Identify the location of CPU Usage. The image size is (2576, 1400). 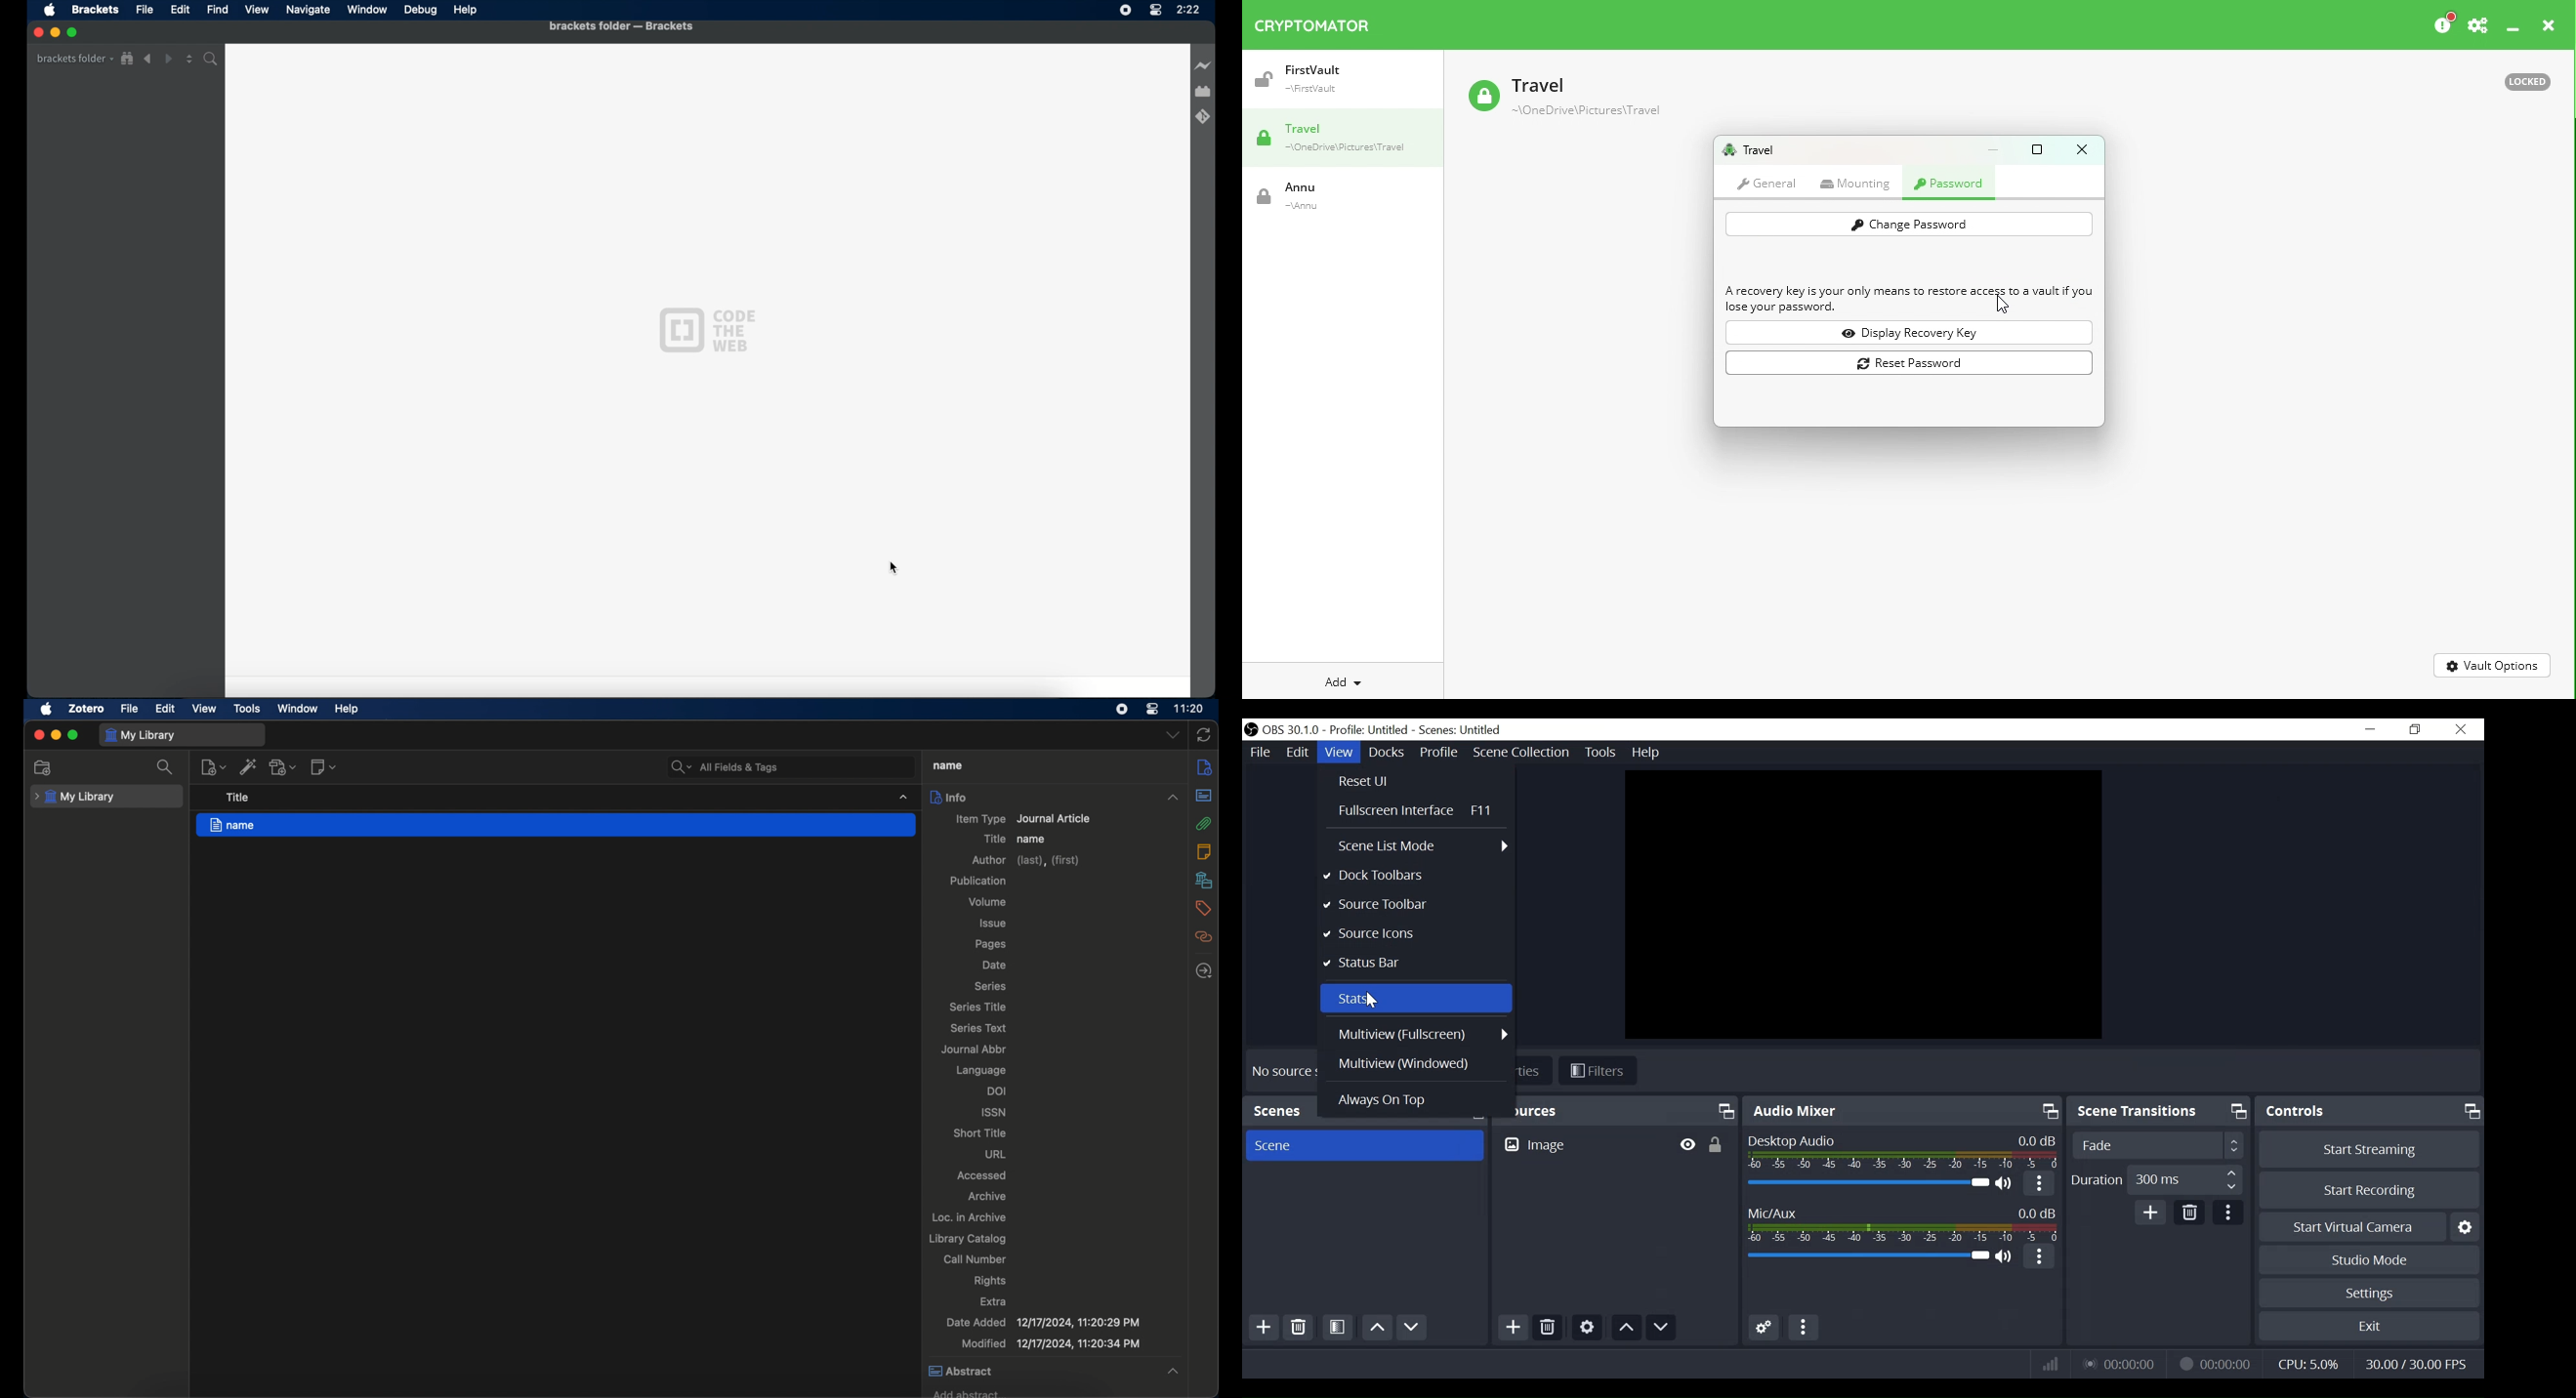
(2311, 1364).